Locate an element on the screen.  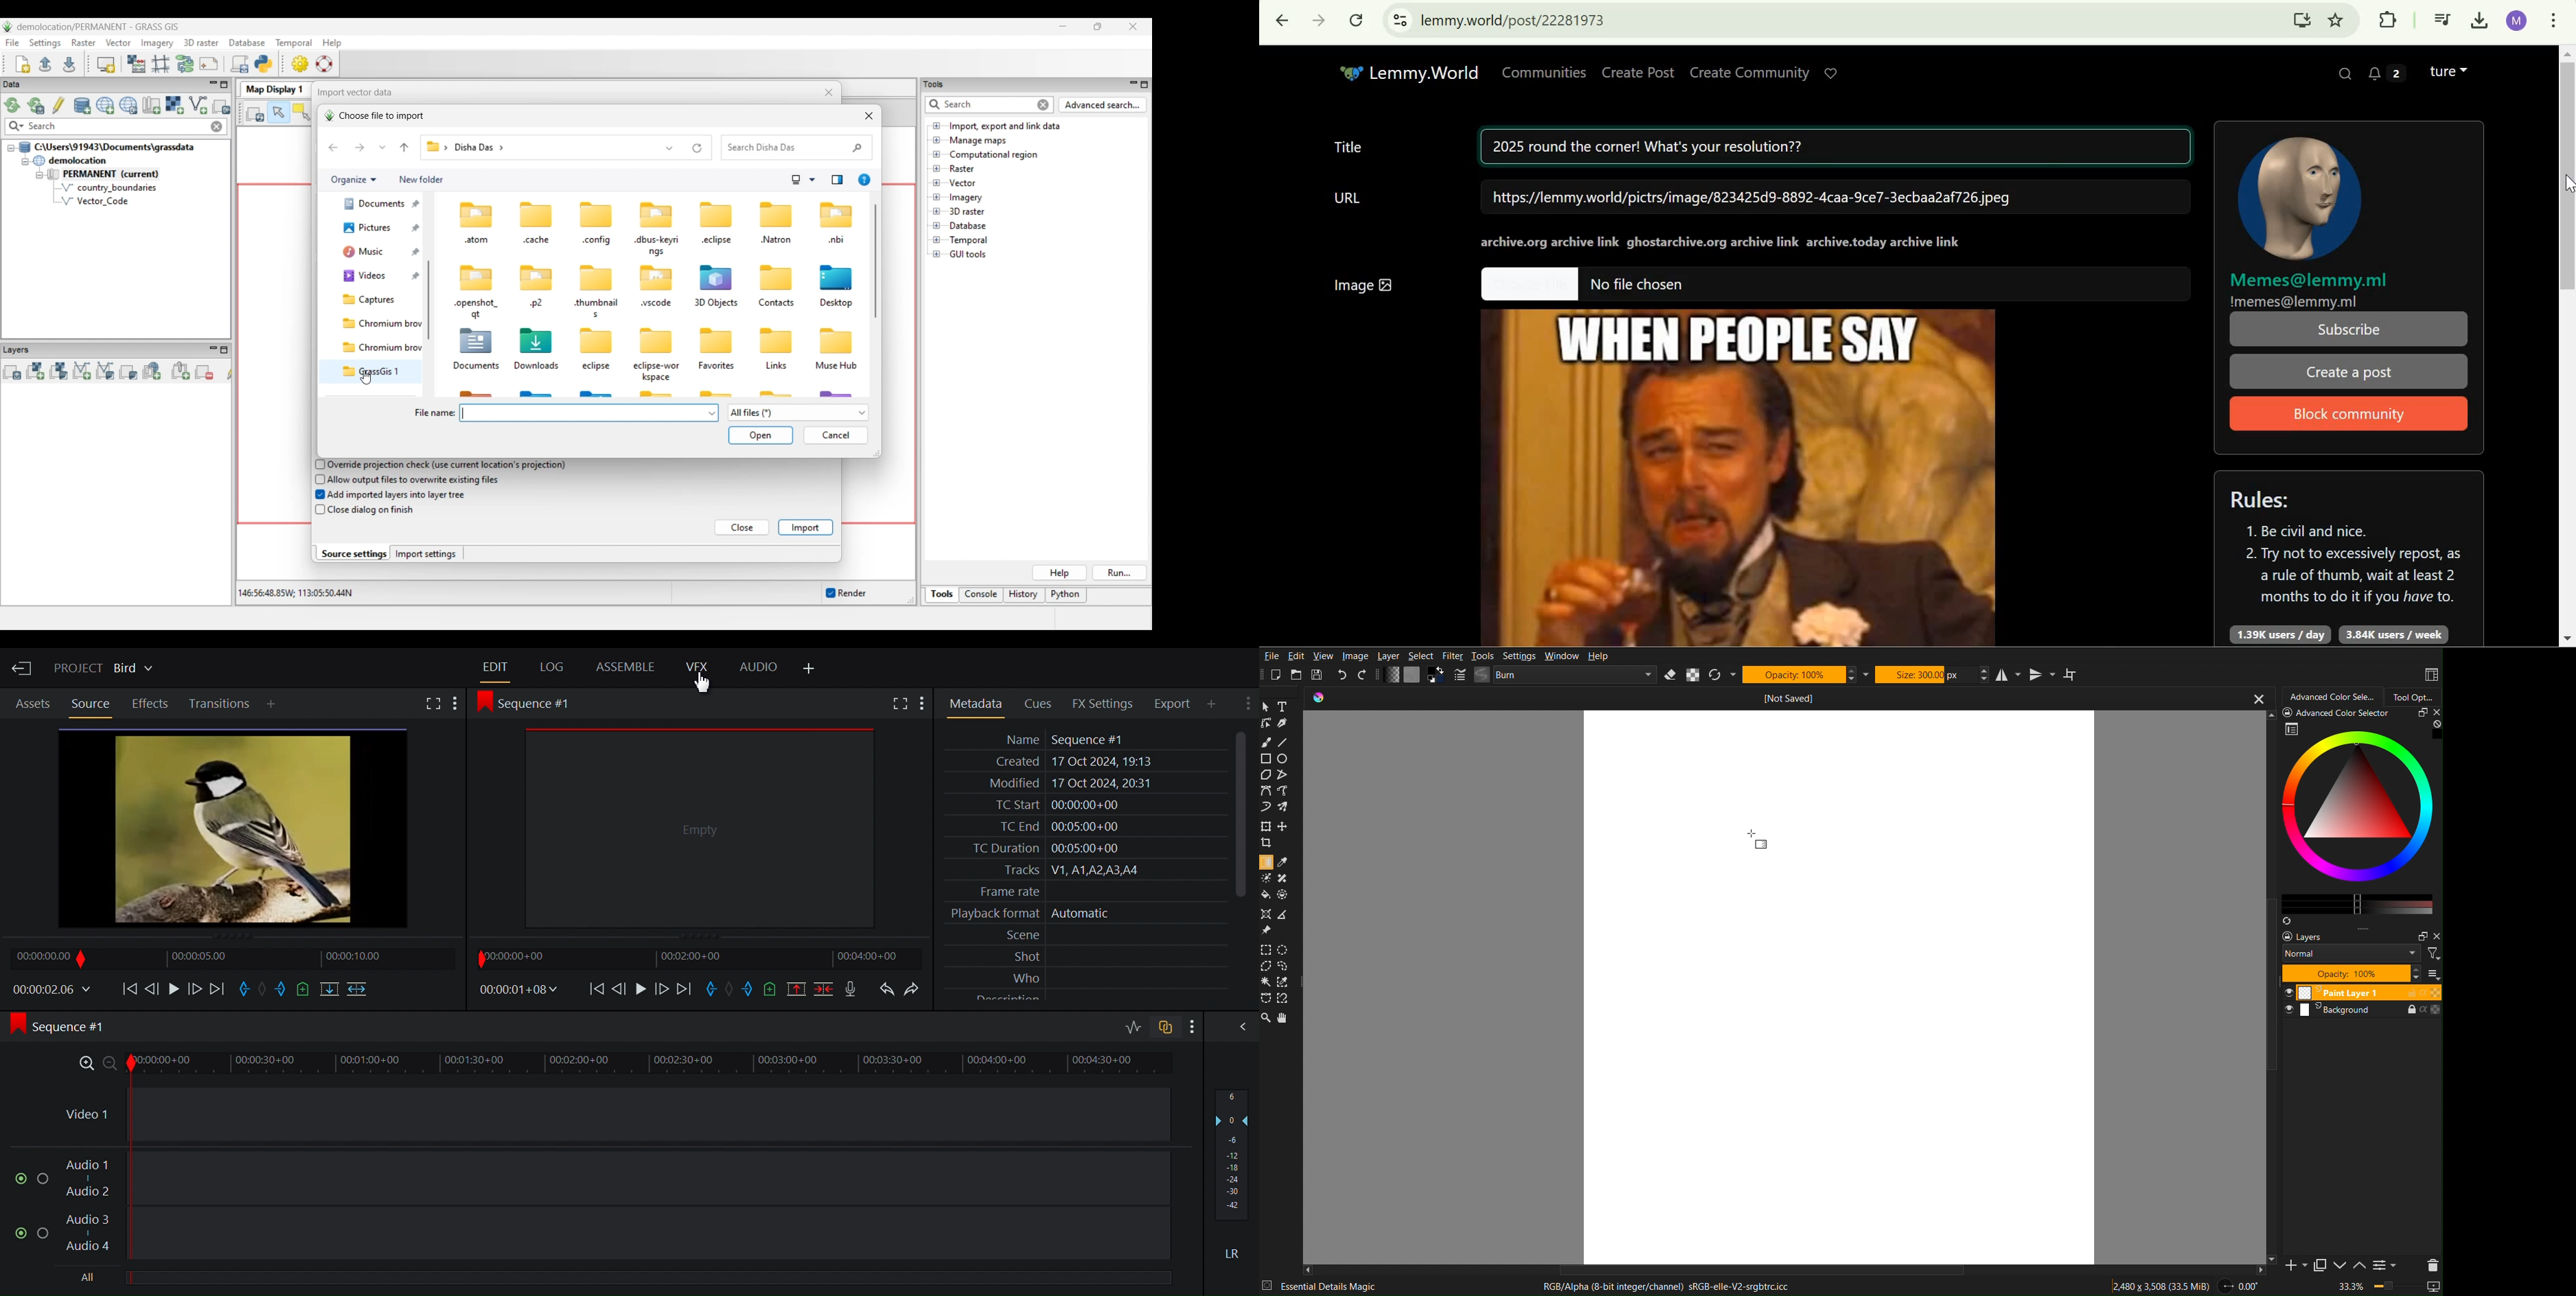
Dimensions is located at coordinates (2163, 1286).